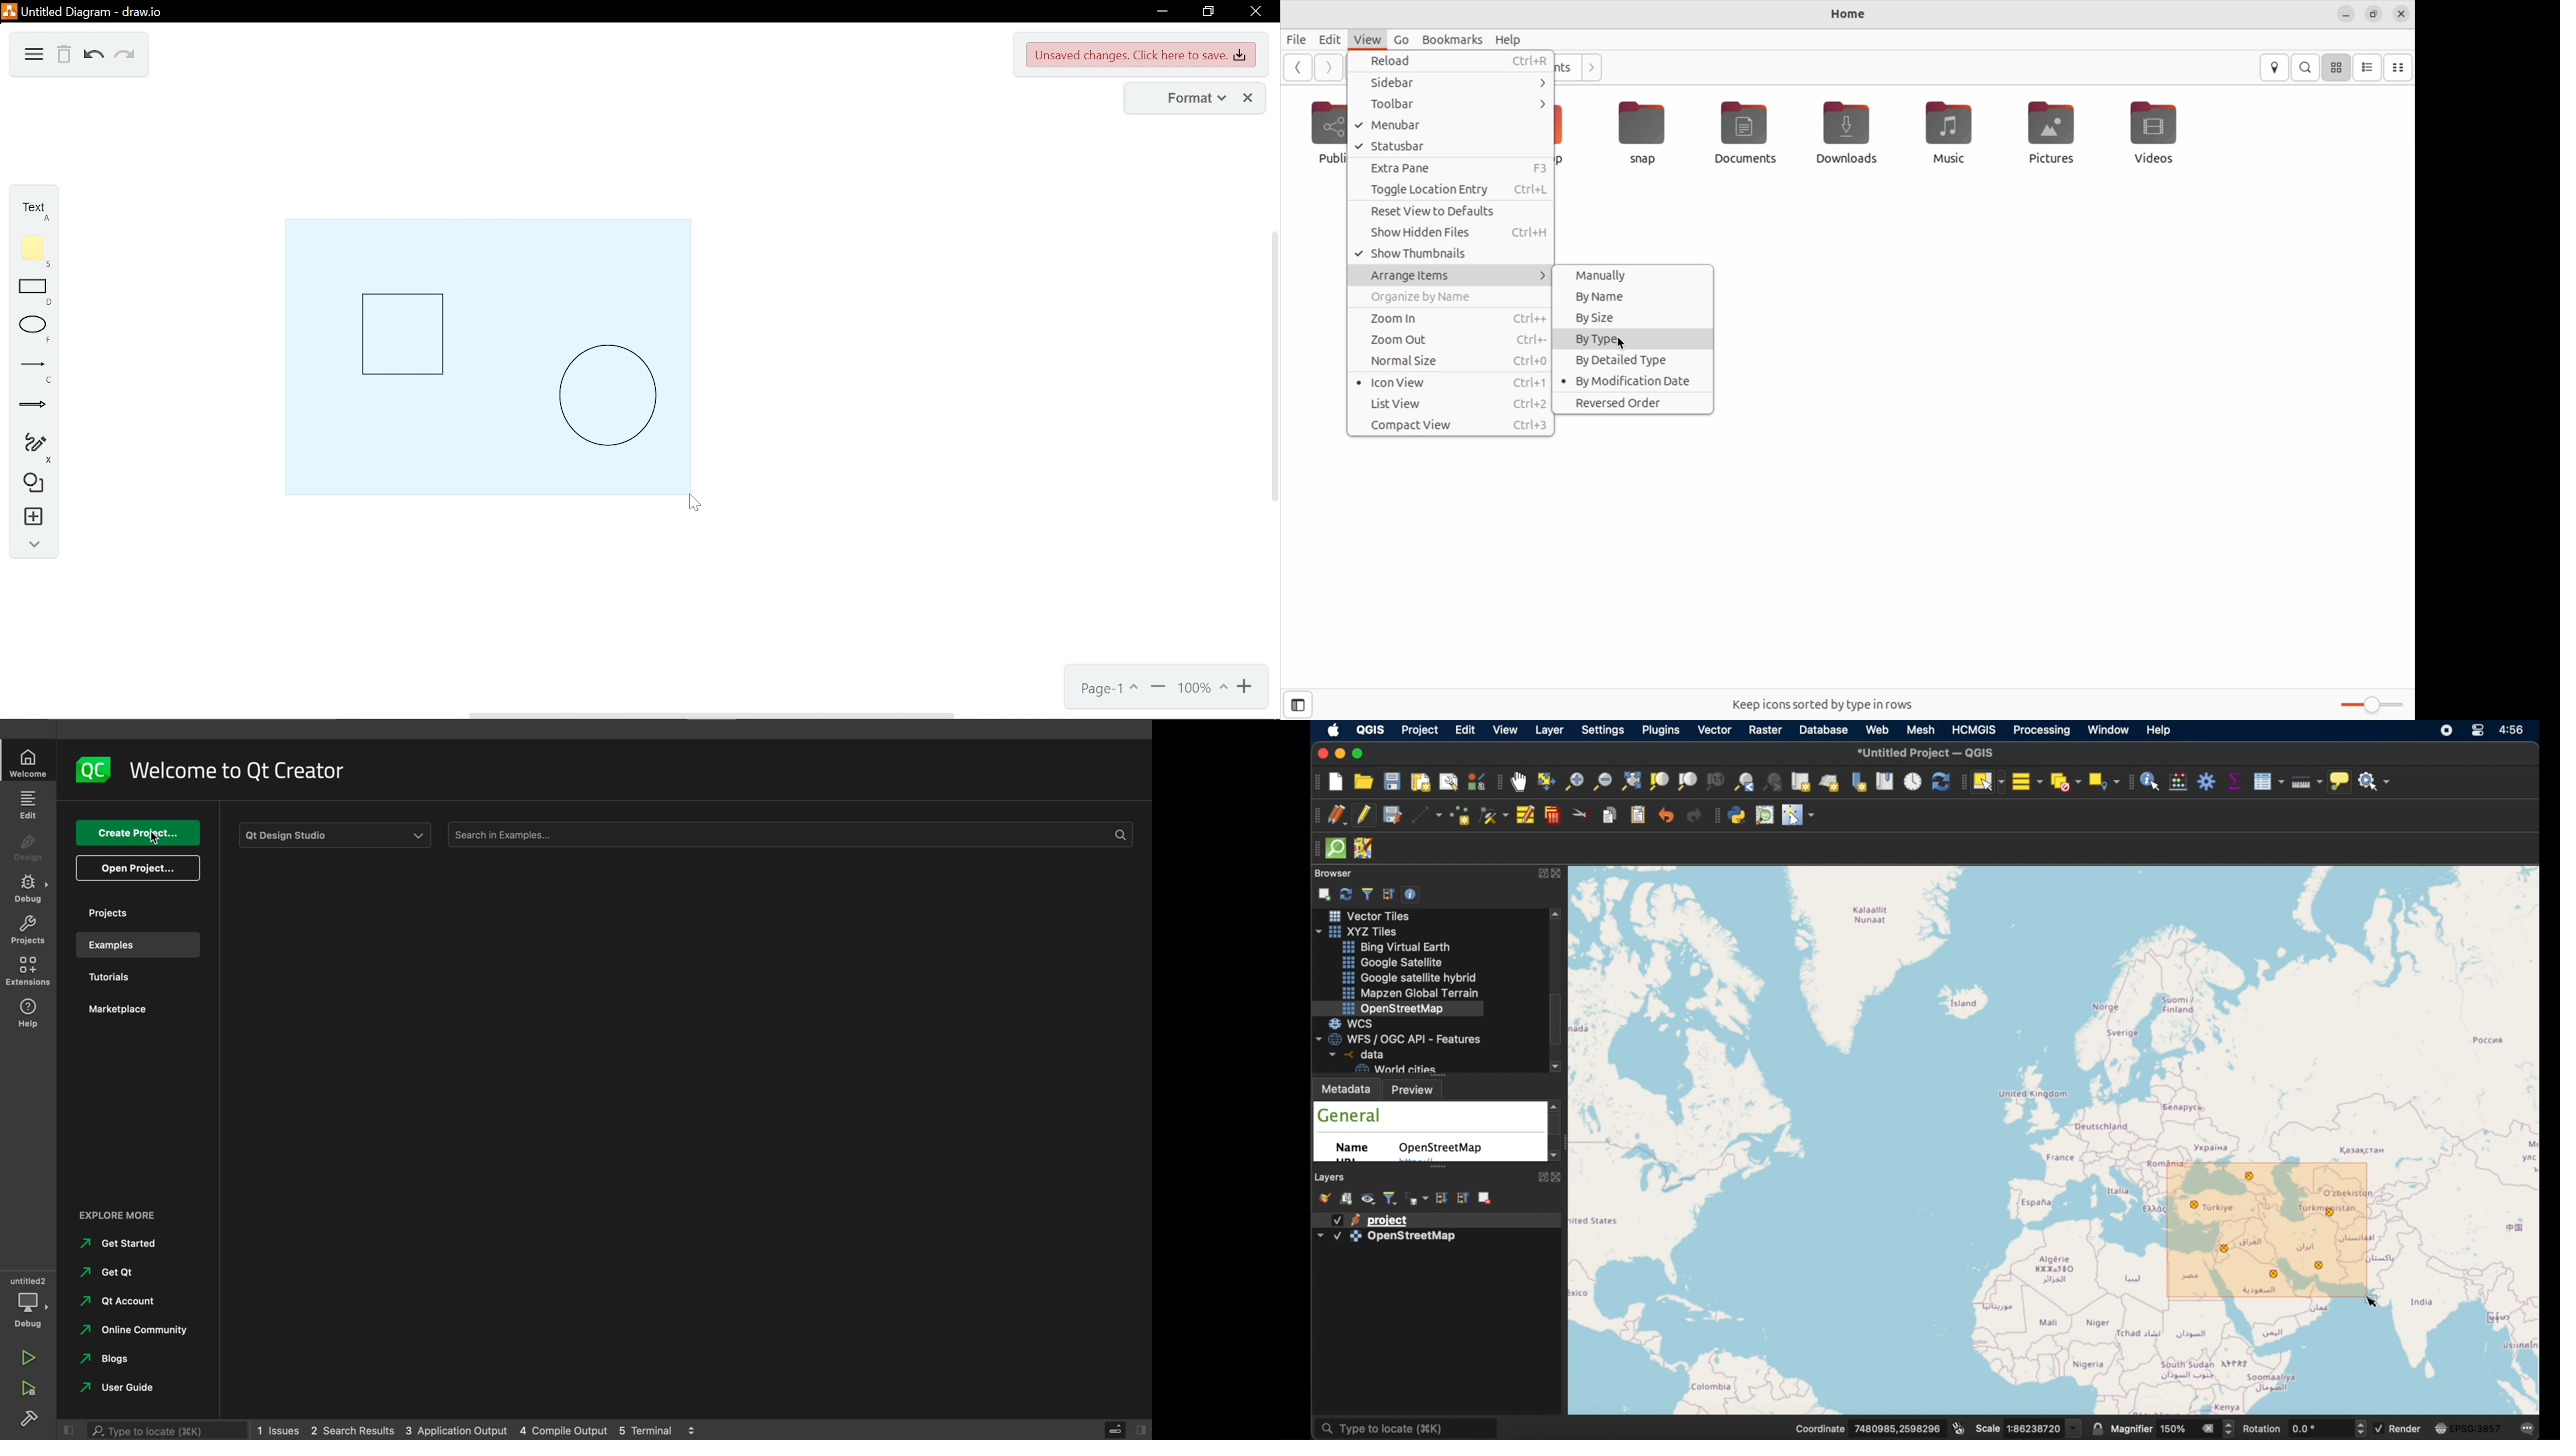 Image resolution: width=2576 pixels, height=1456 pixels. What do you see at coordinates (1633, 339) in the screenshot?
I see `by type` at bounding box center [1633, 339].